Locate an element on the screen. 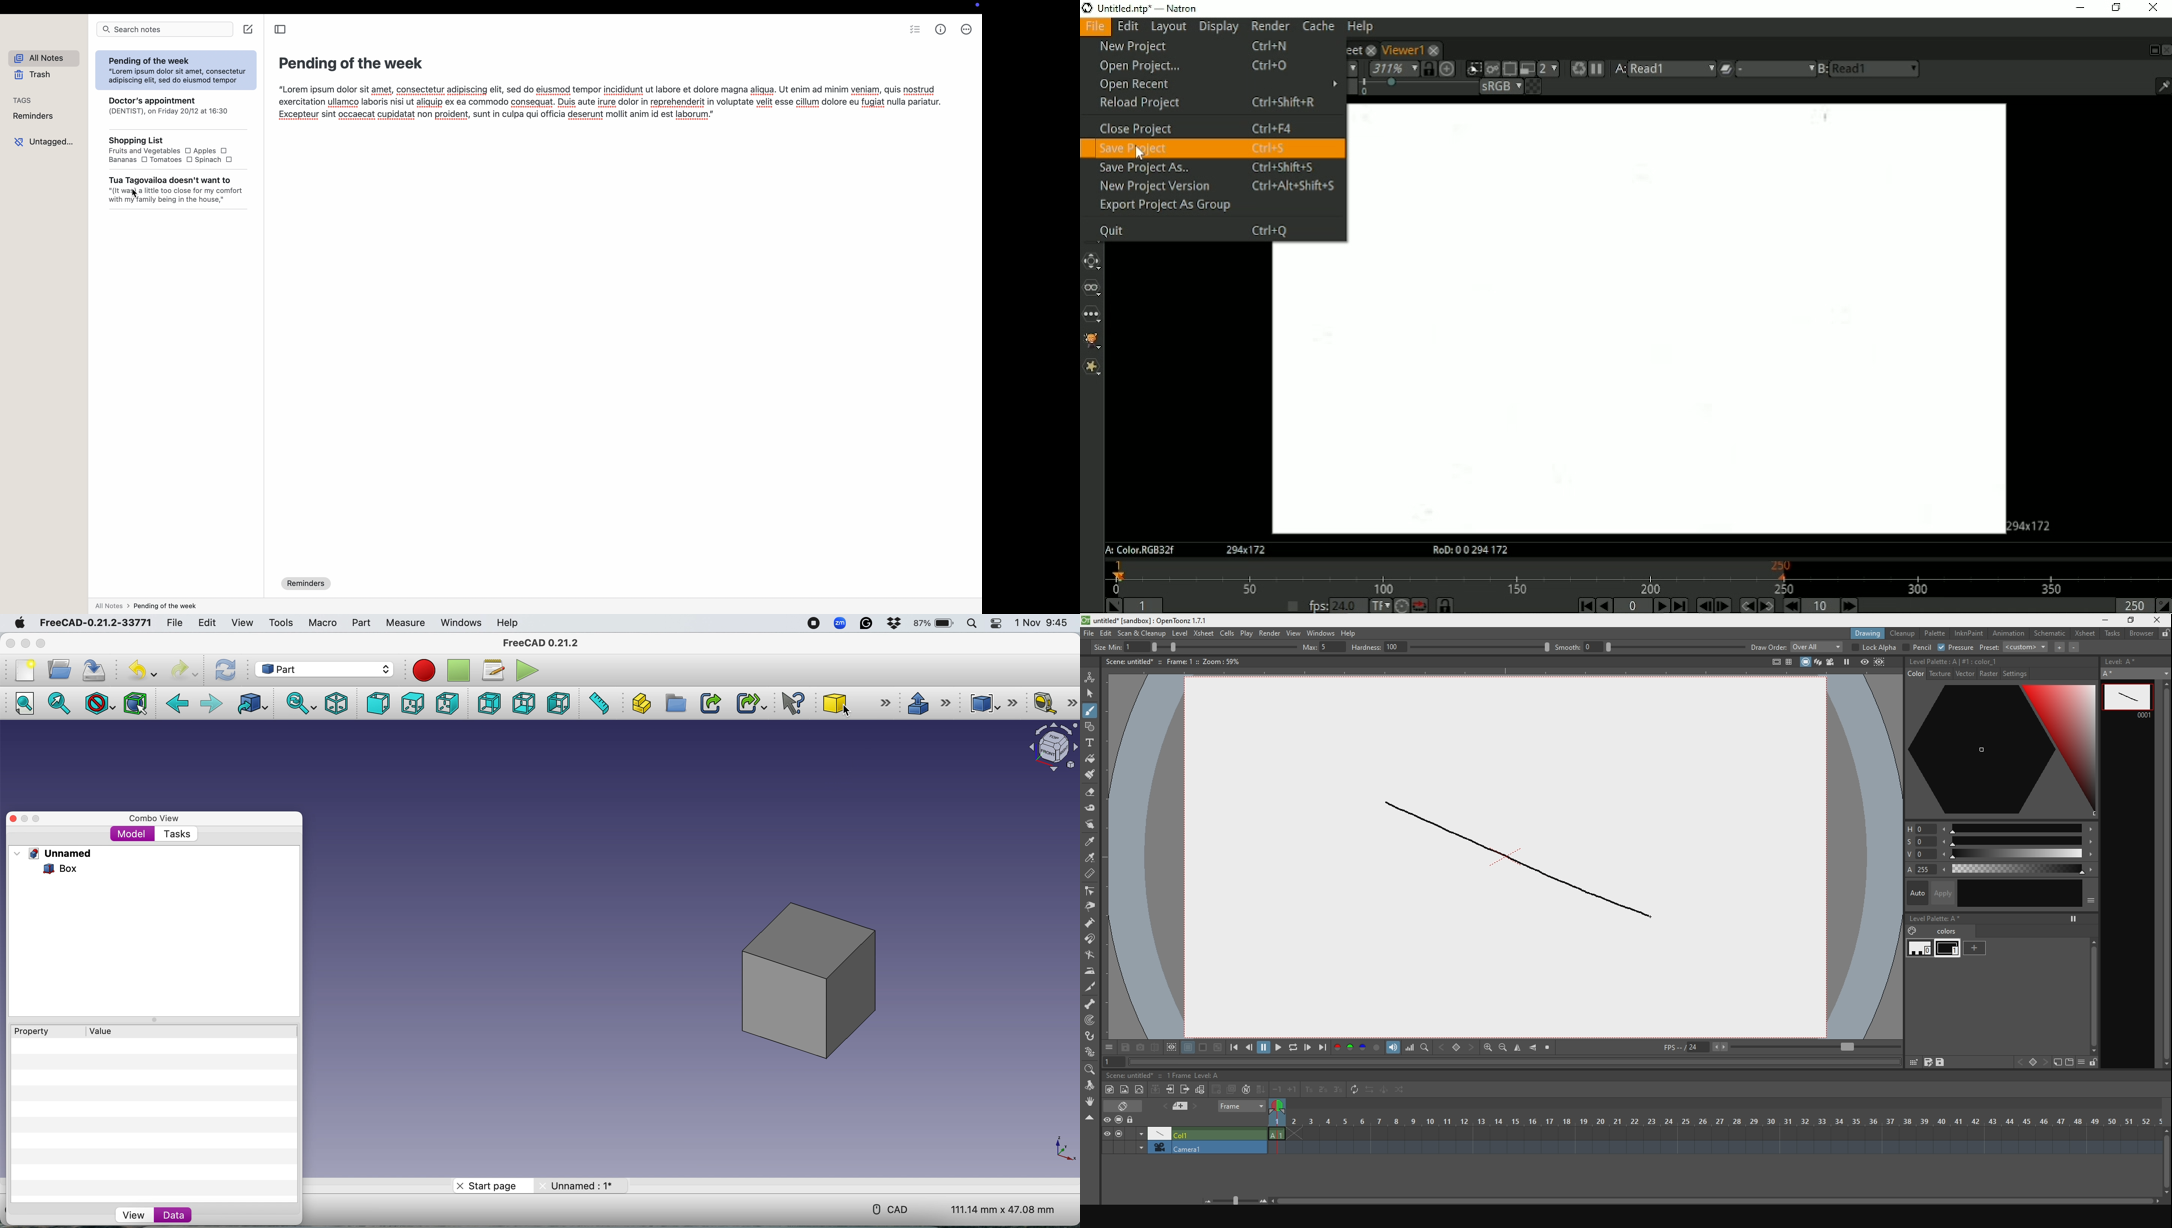 The width and height of the screenshot is (2184, 1232). Macro is located at coordinates (323, 624).